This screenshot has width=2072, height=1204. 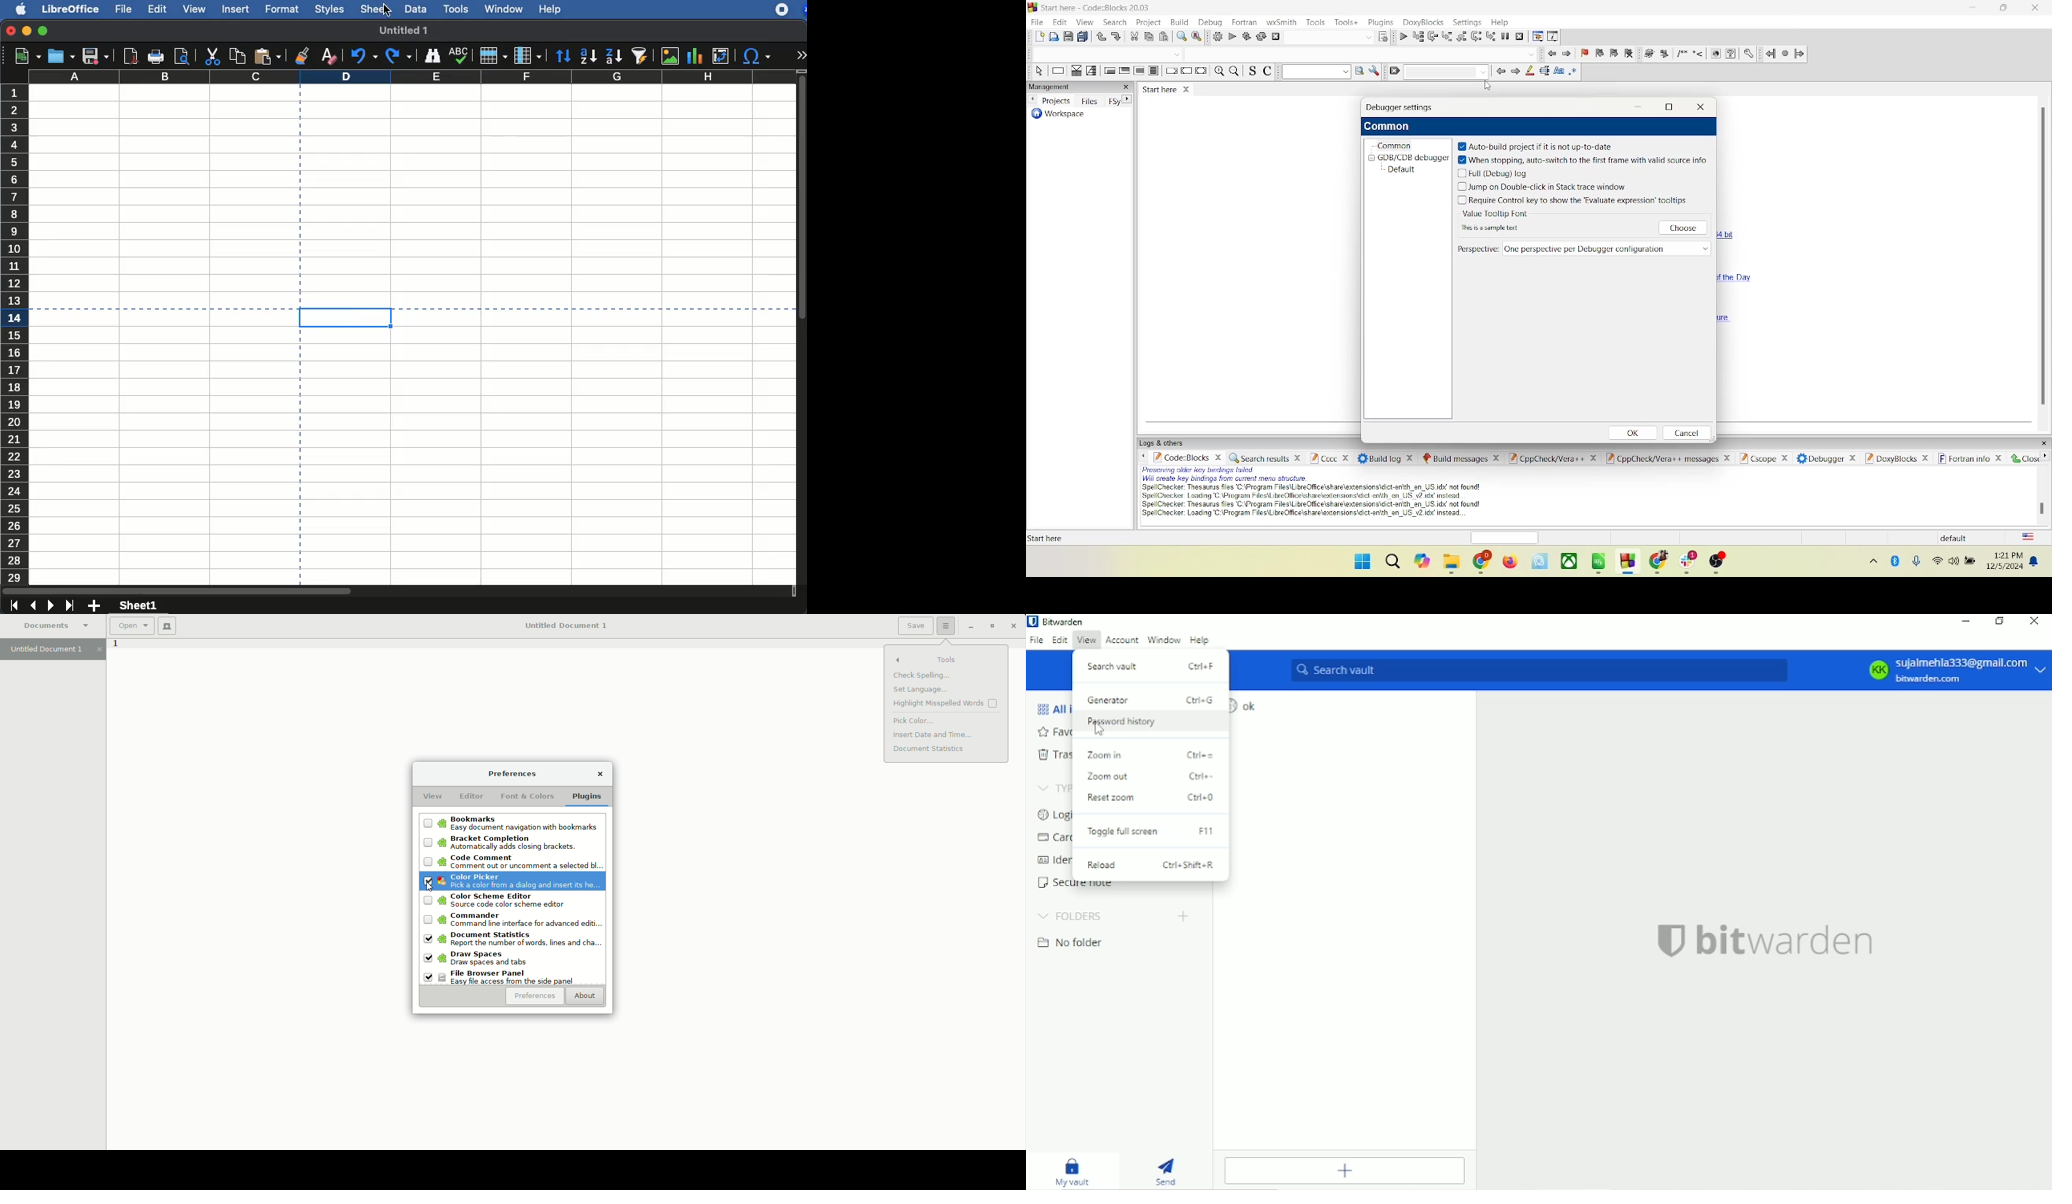 What do you see at coordinates (17, 9) in the screenshot?
I see `apple ` at bounding box center [17, 9].